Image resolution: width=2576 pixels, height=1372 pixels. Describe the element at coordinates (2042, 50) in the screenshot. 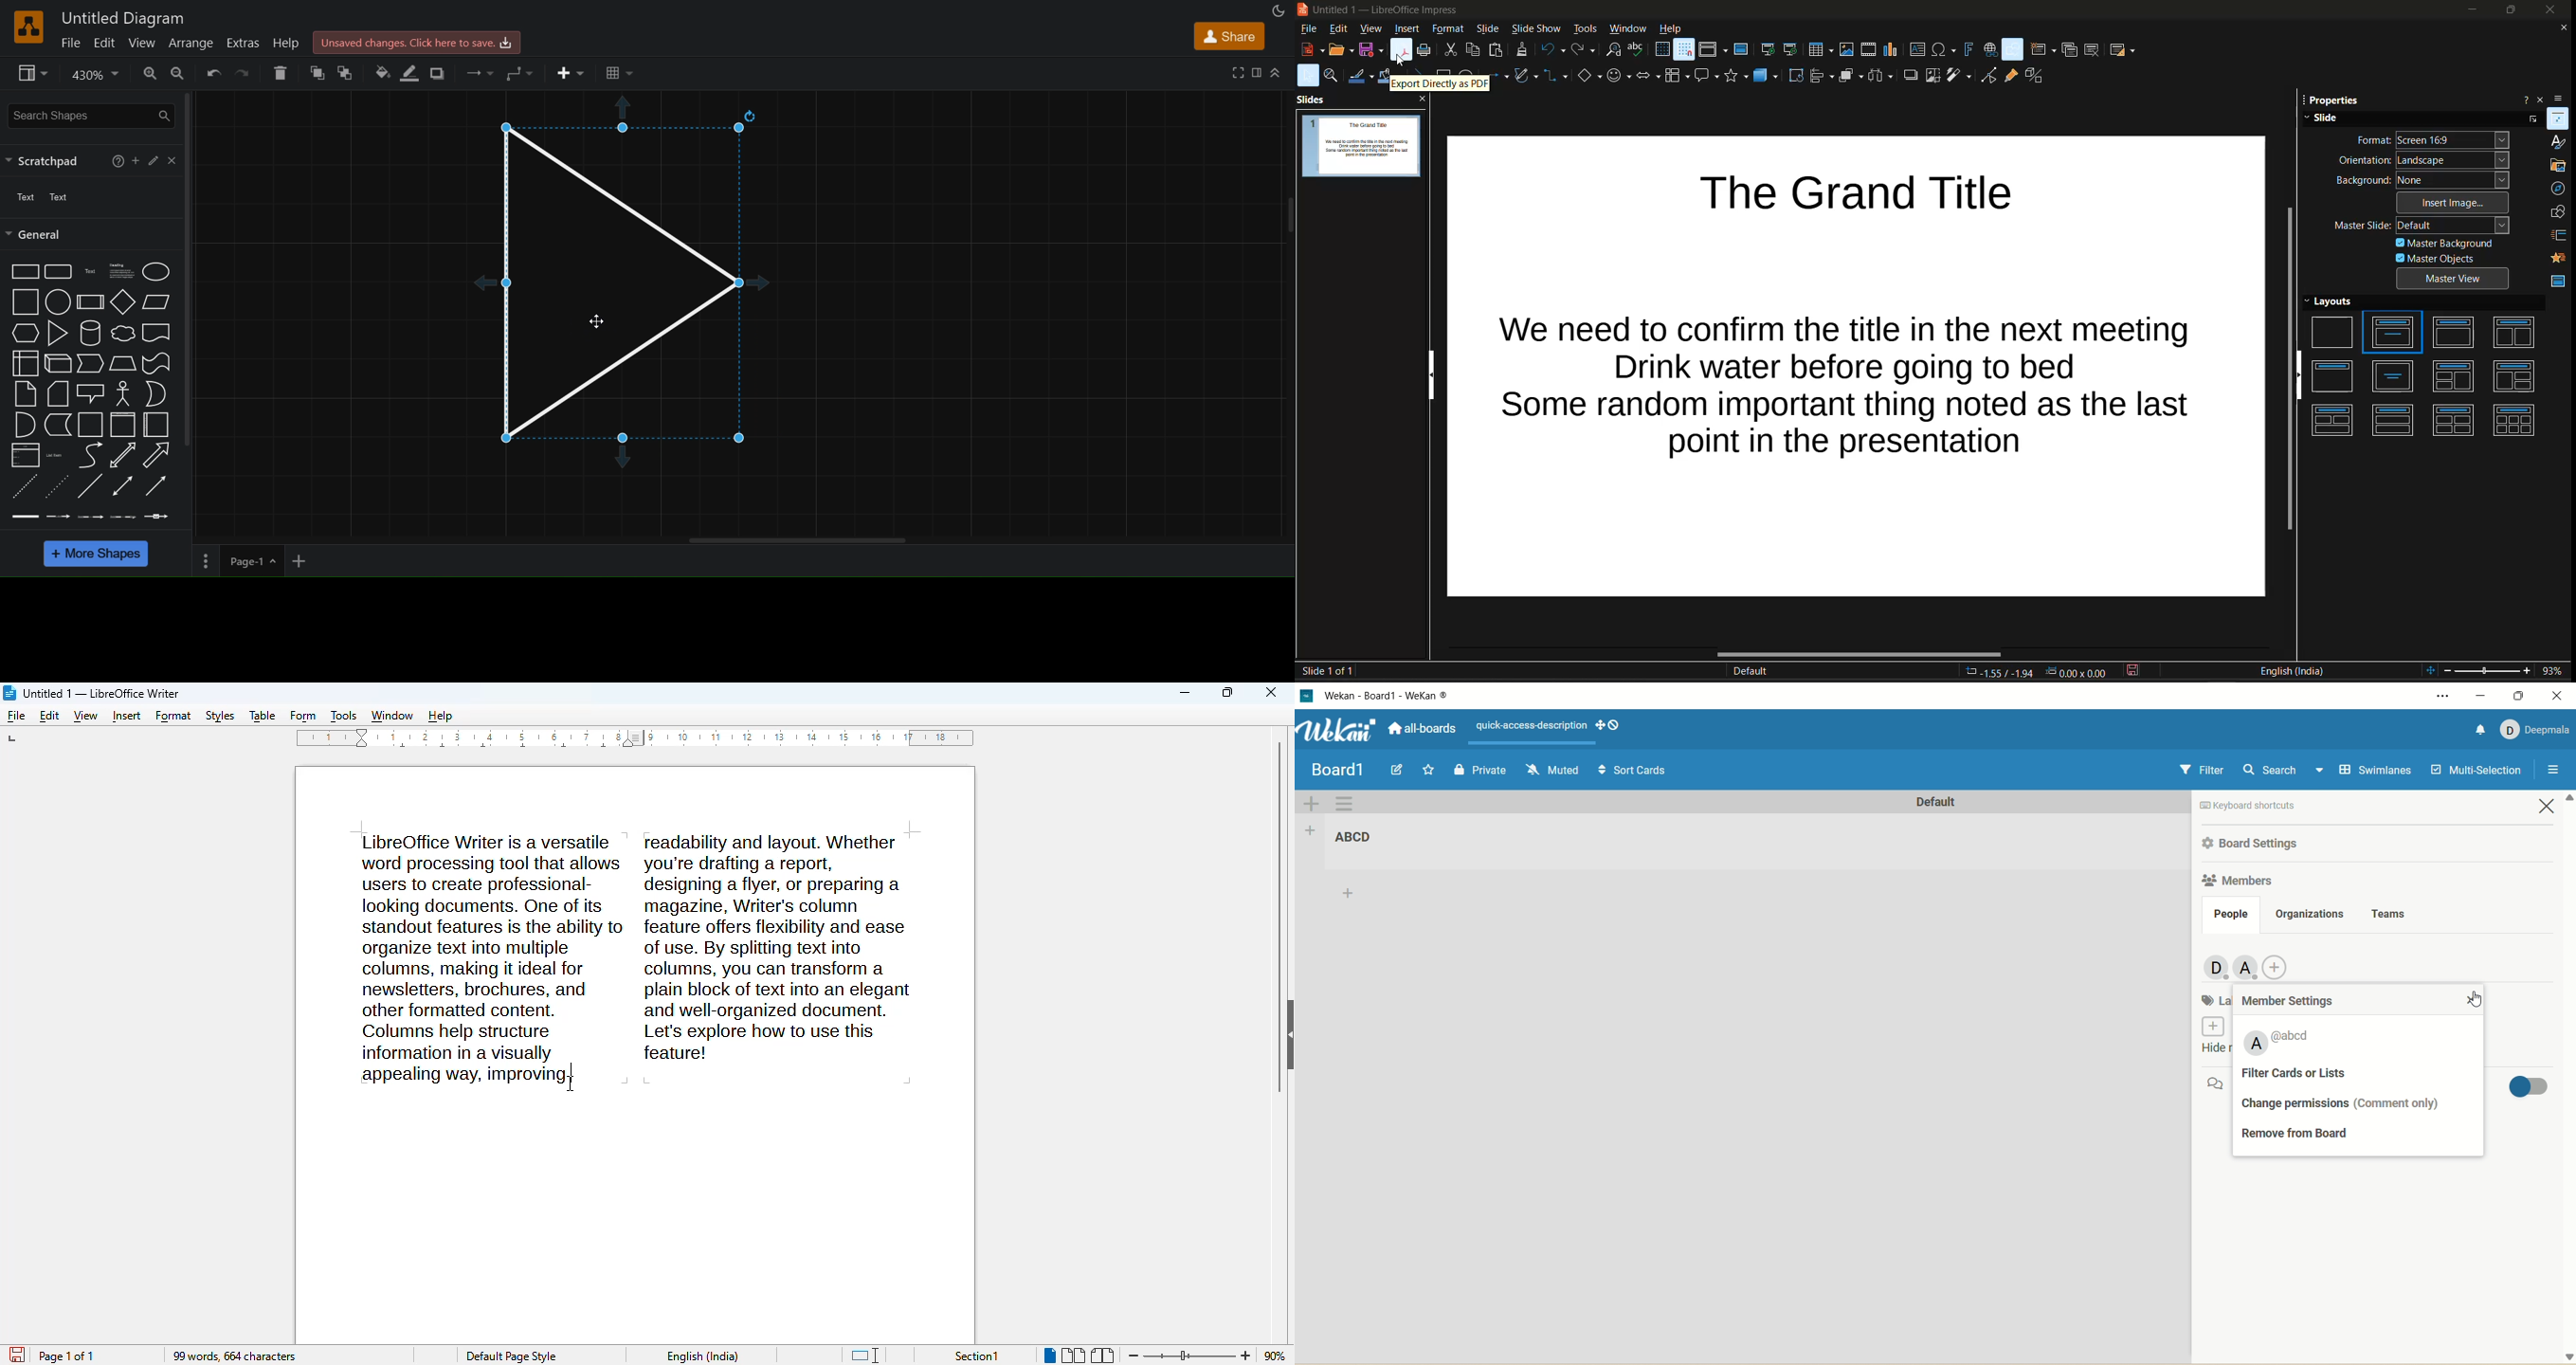

I see `new slide` at that location.